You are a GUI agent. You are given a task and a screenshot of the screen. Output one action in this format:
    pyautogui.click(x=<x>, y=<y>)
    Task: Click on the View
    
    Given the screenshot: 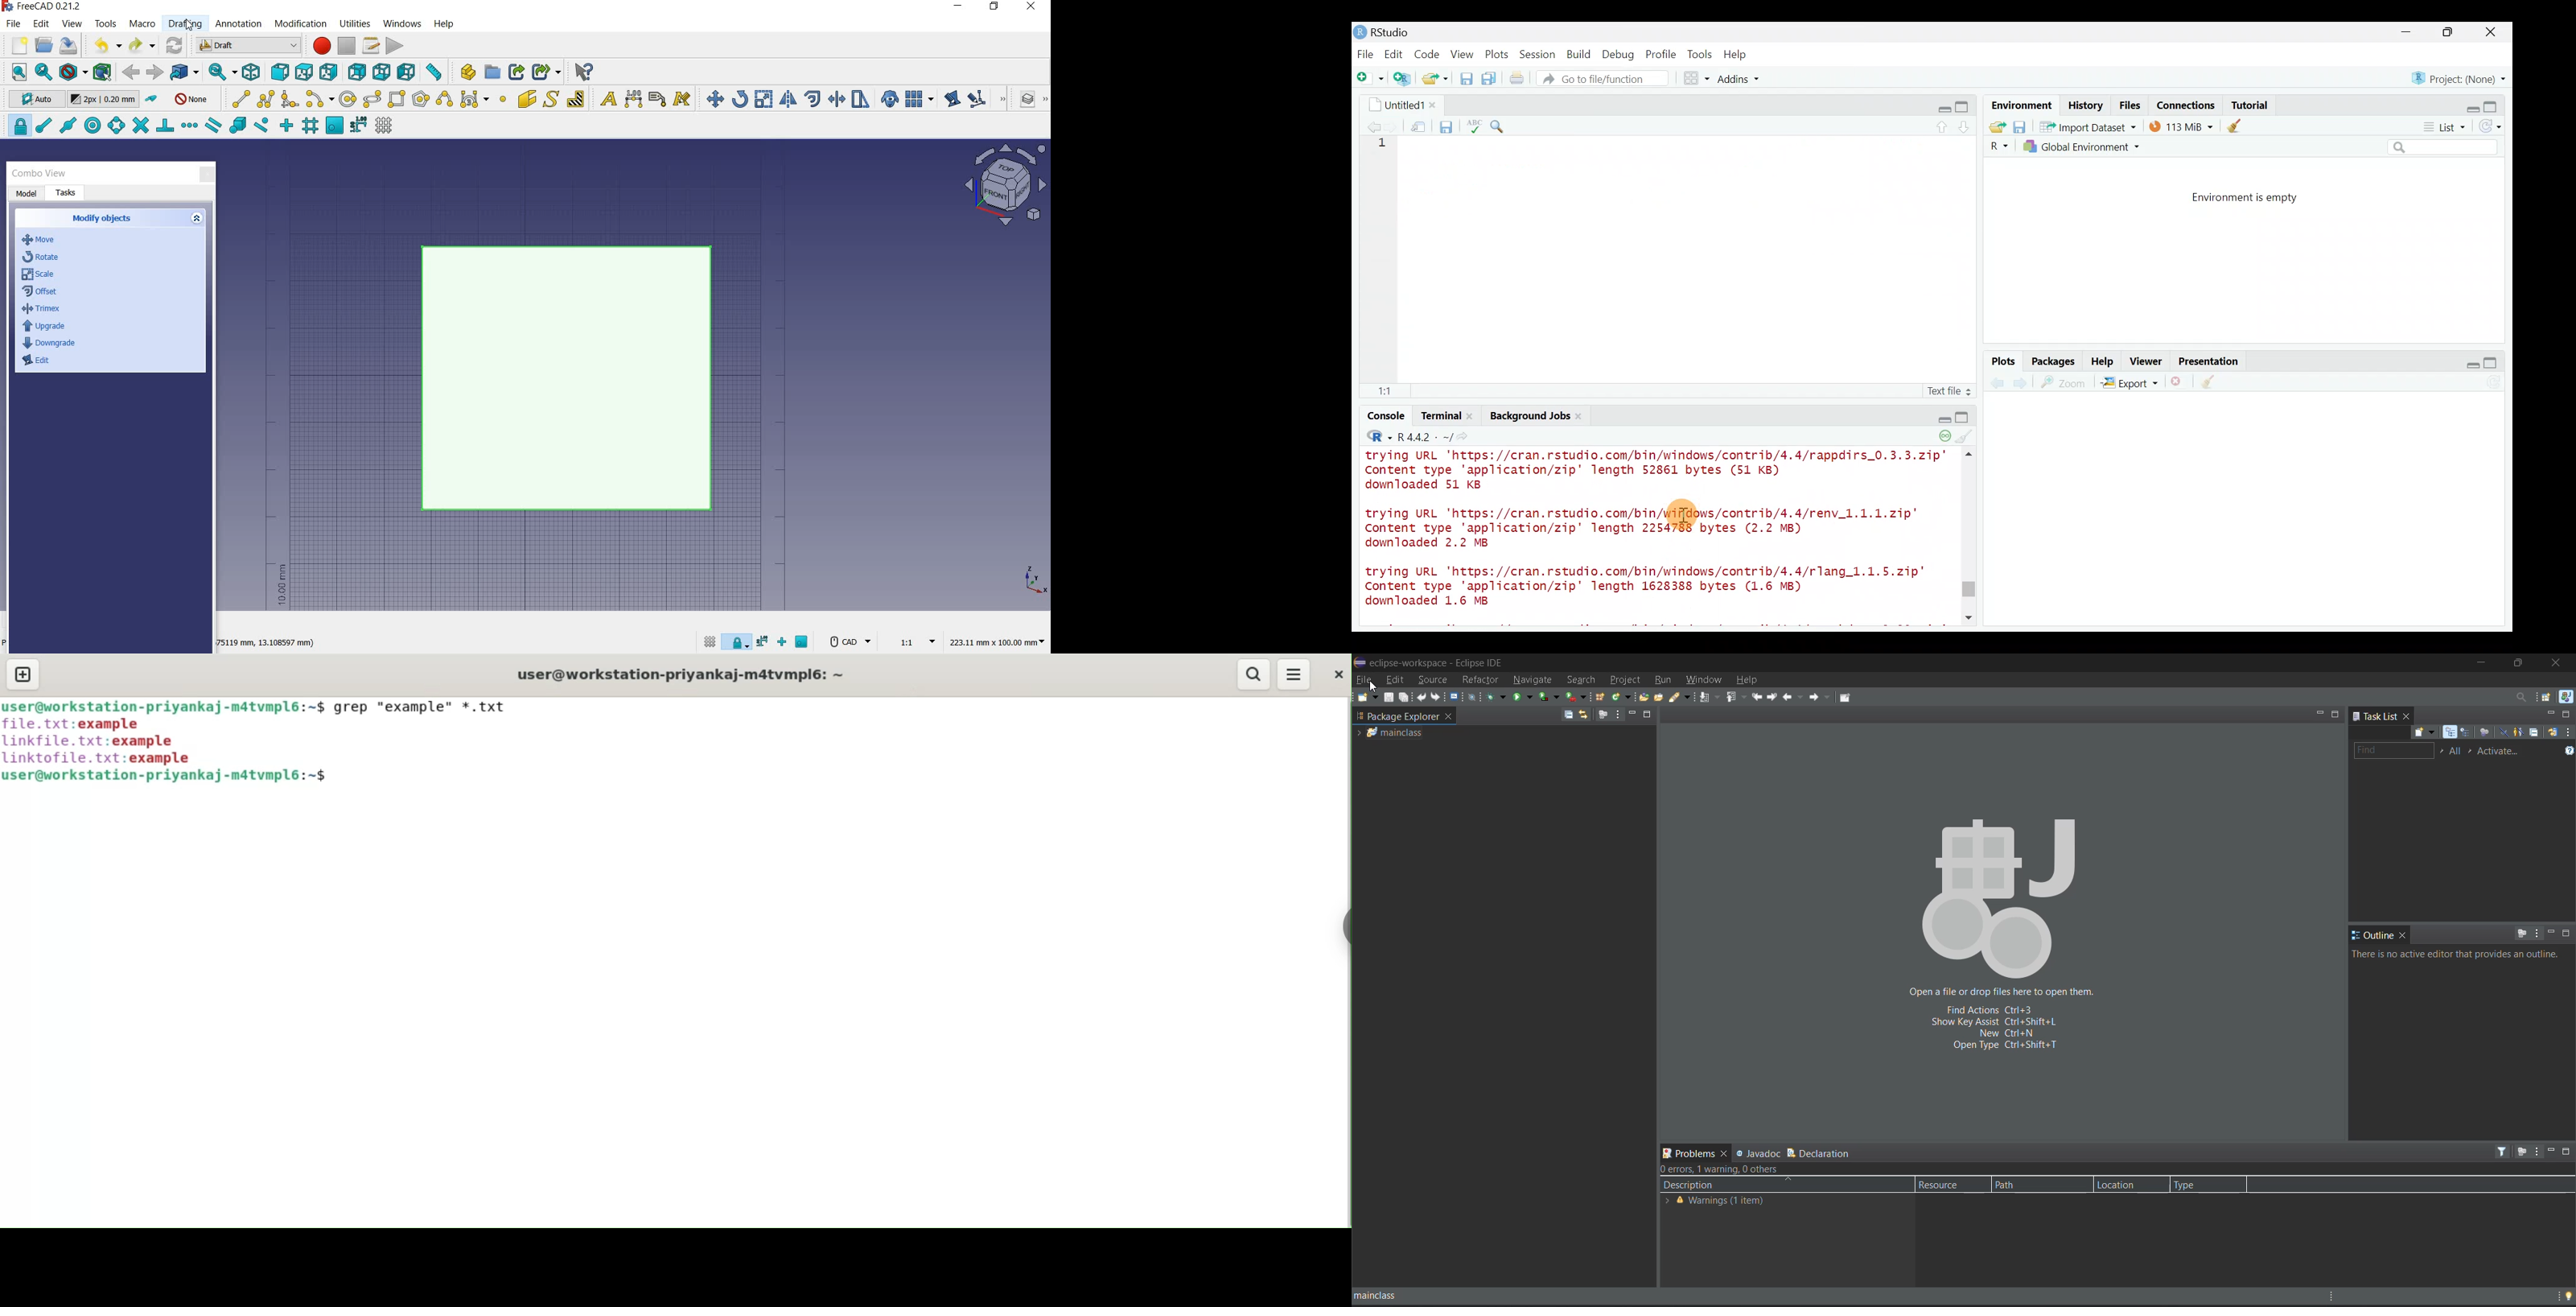 What is the action you would take?
    pyautogui.click(x=1463, y=54)
    